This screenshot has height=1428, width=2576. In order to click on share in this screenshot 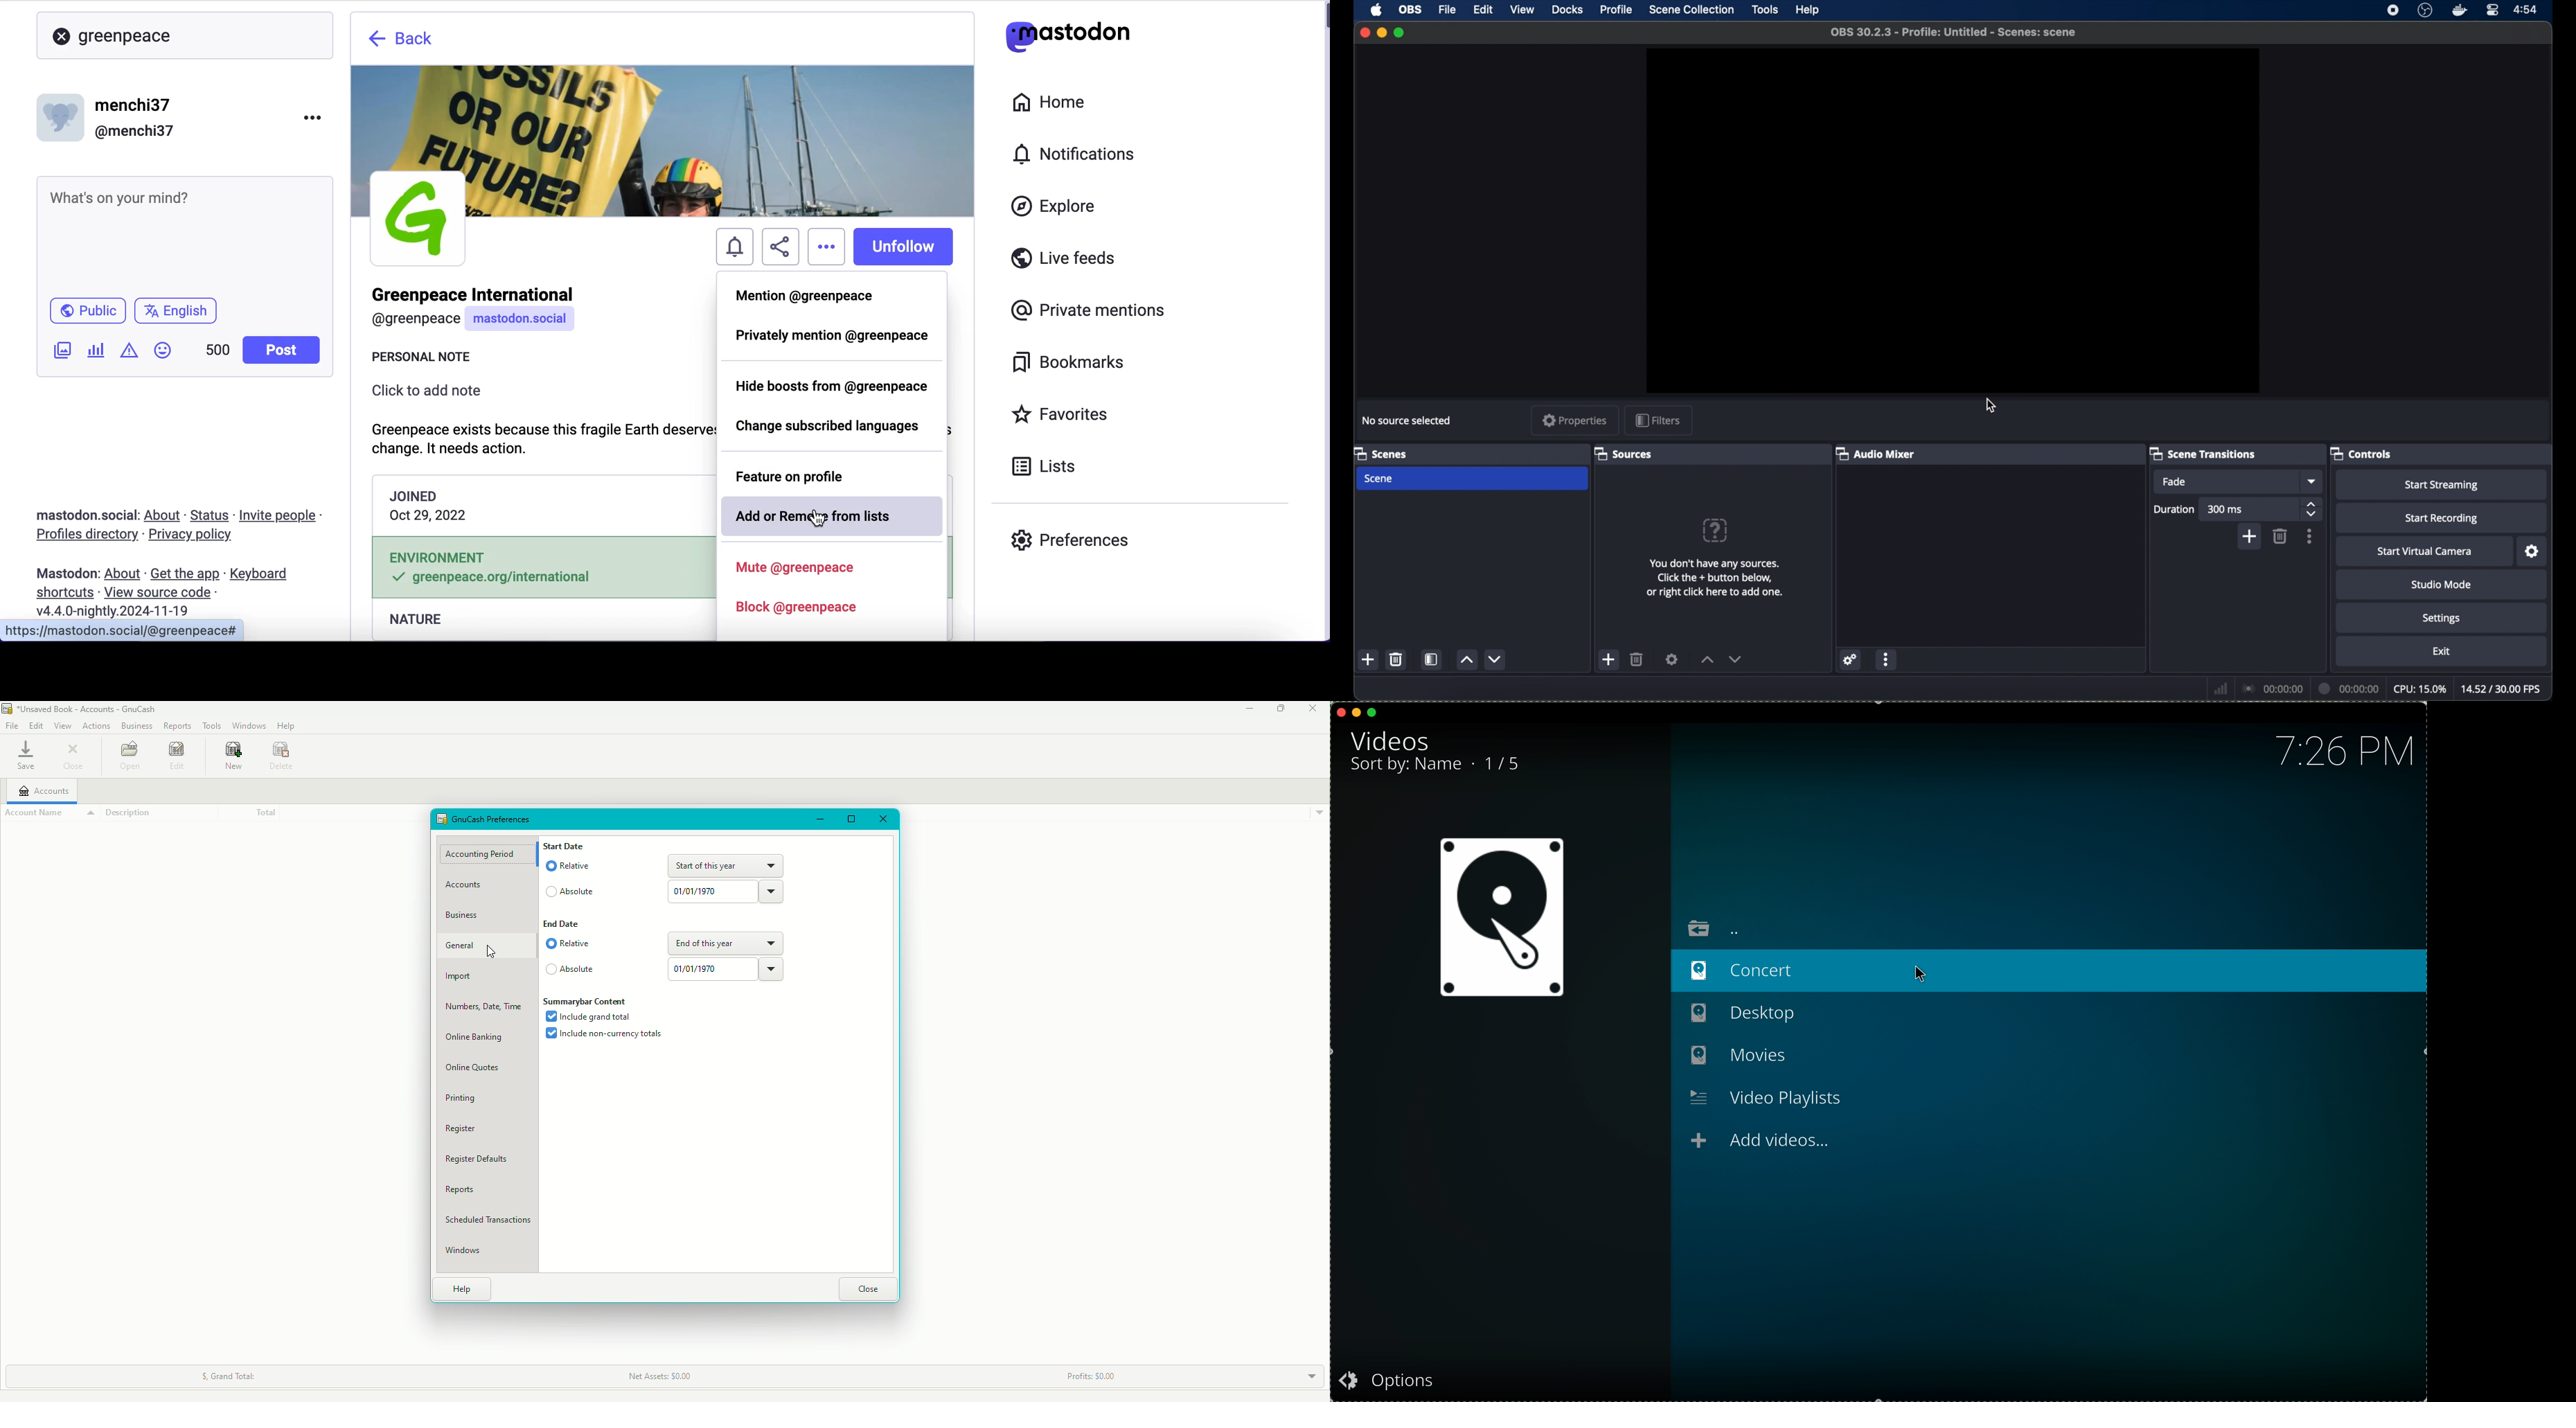, I will do `click(779, 249)`.